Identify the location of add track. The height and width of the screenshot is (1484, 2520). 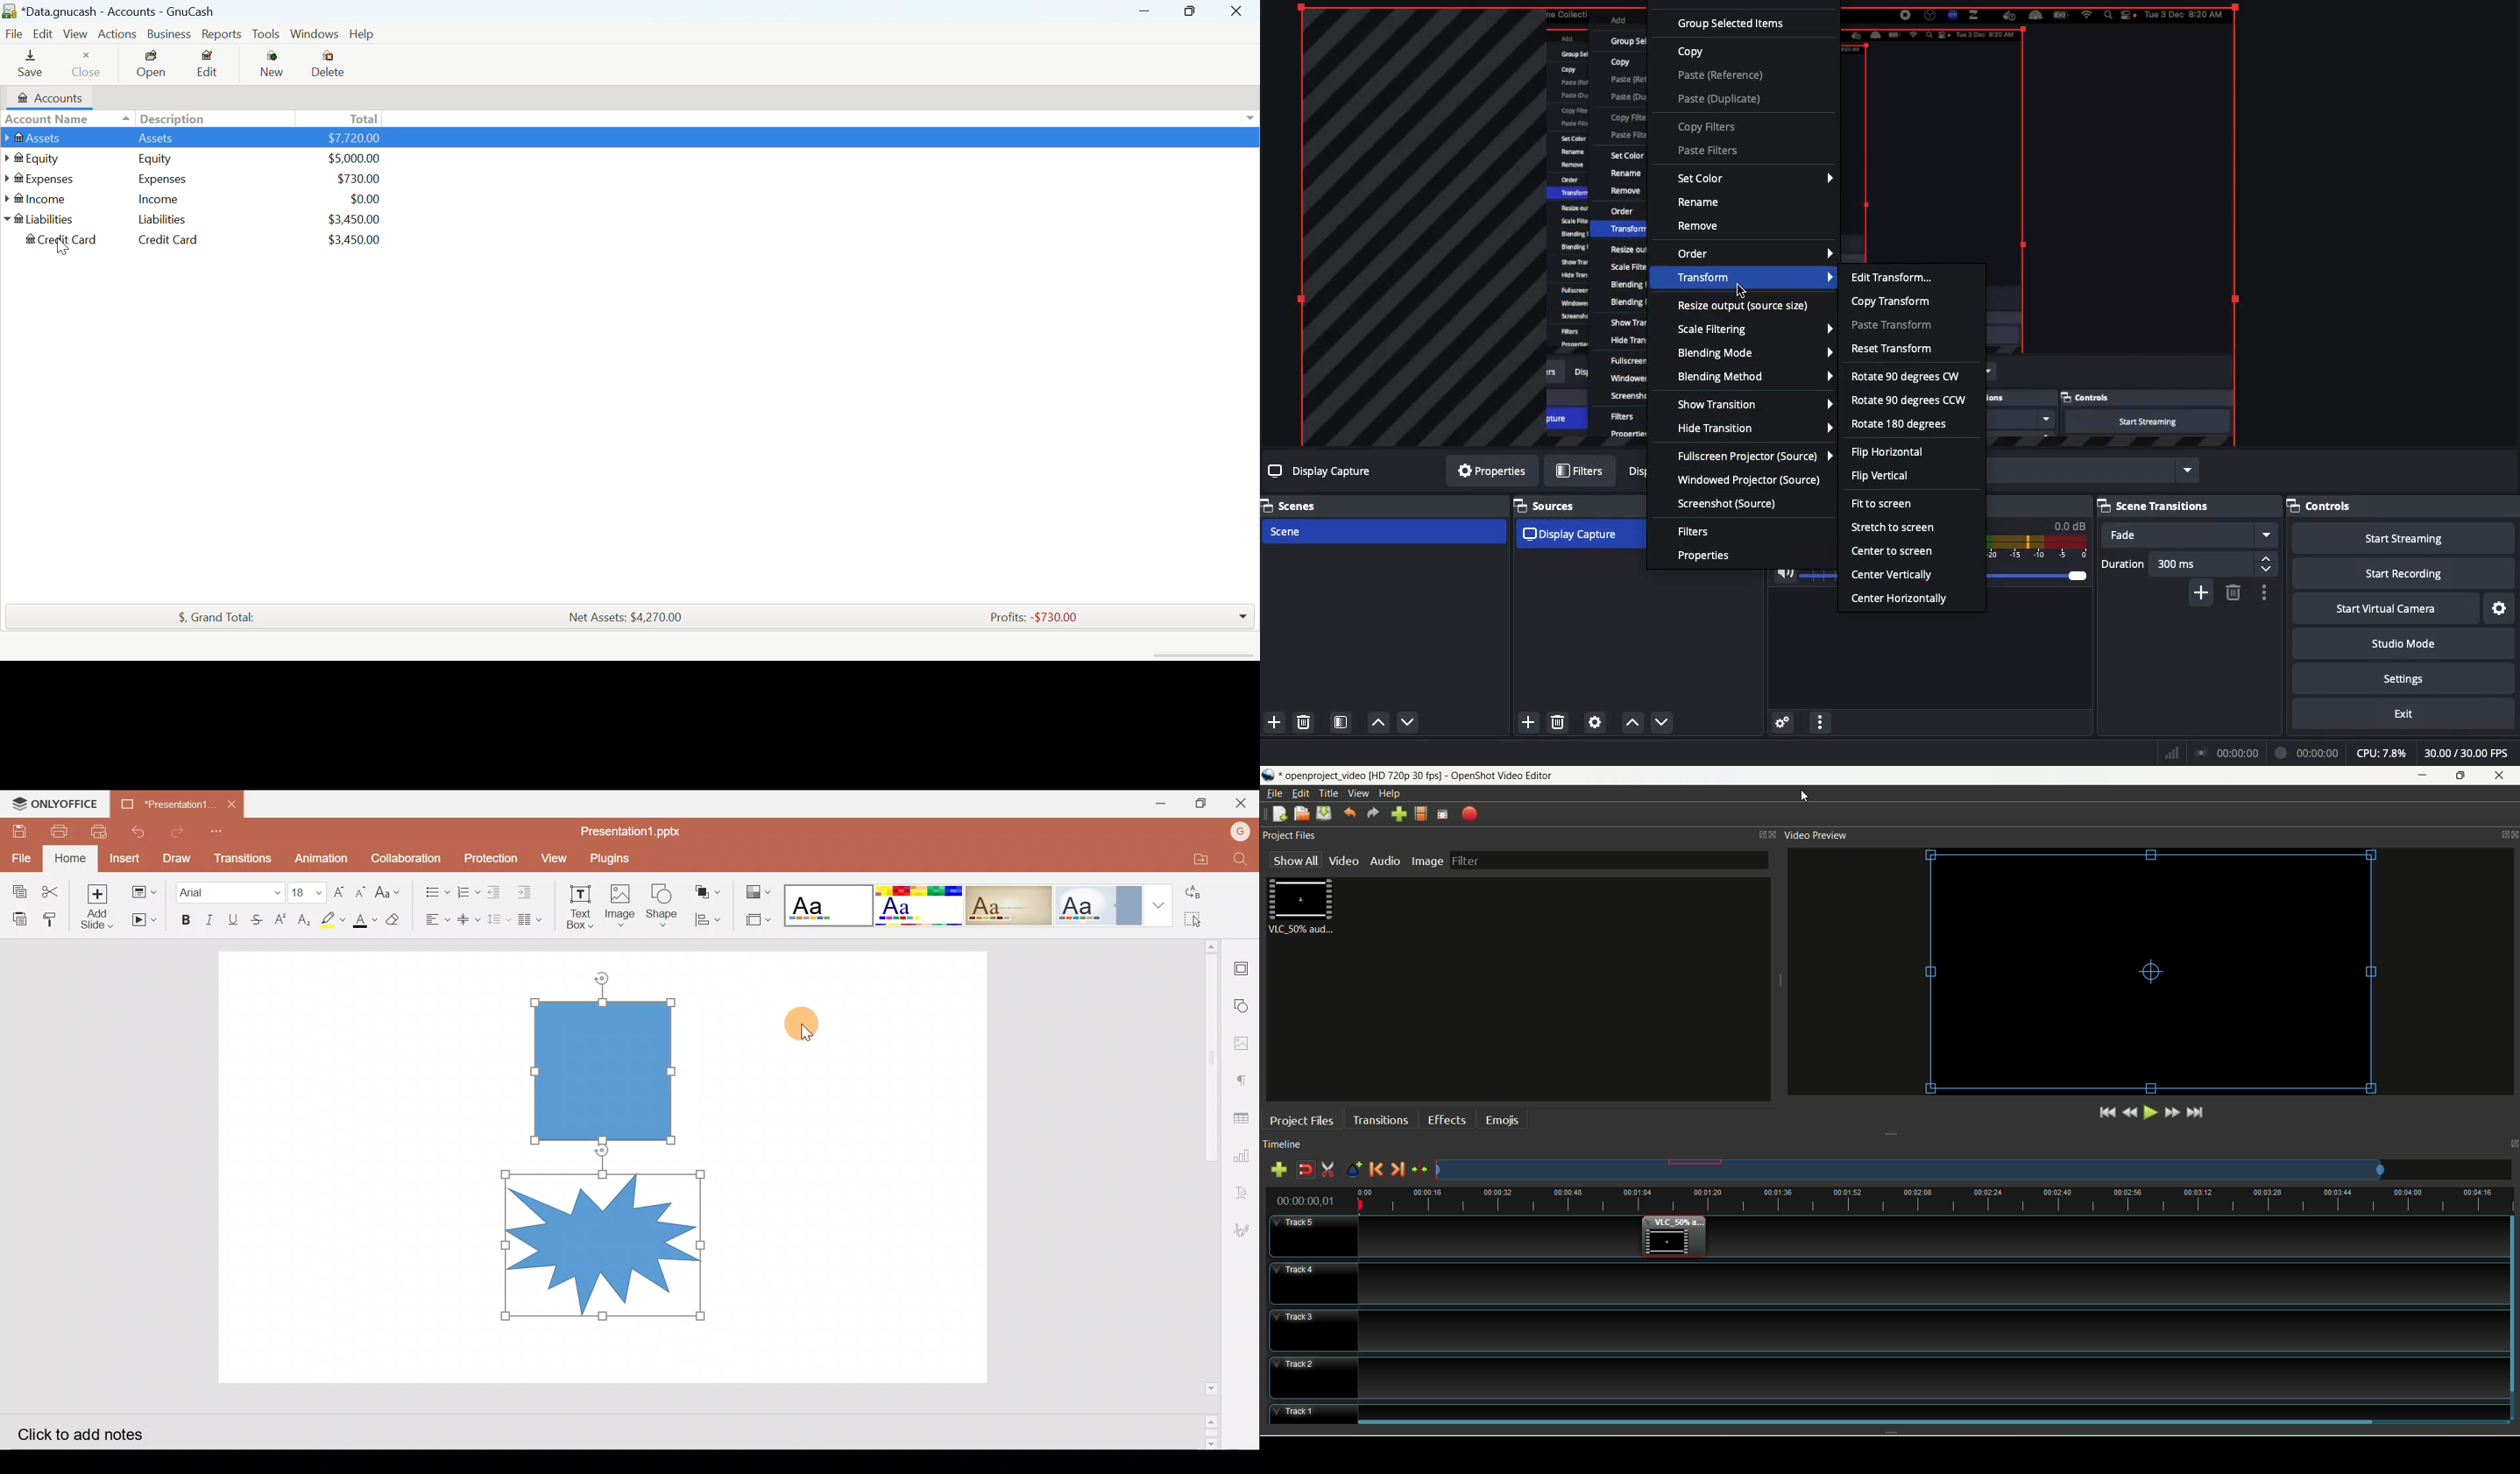
(1277, 1170).